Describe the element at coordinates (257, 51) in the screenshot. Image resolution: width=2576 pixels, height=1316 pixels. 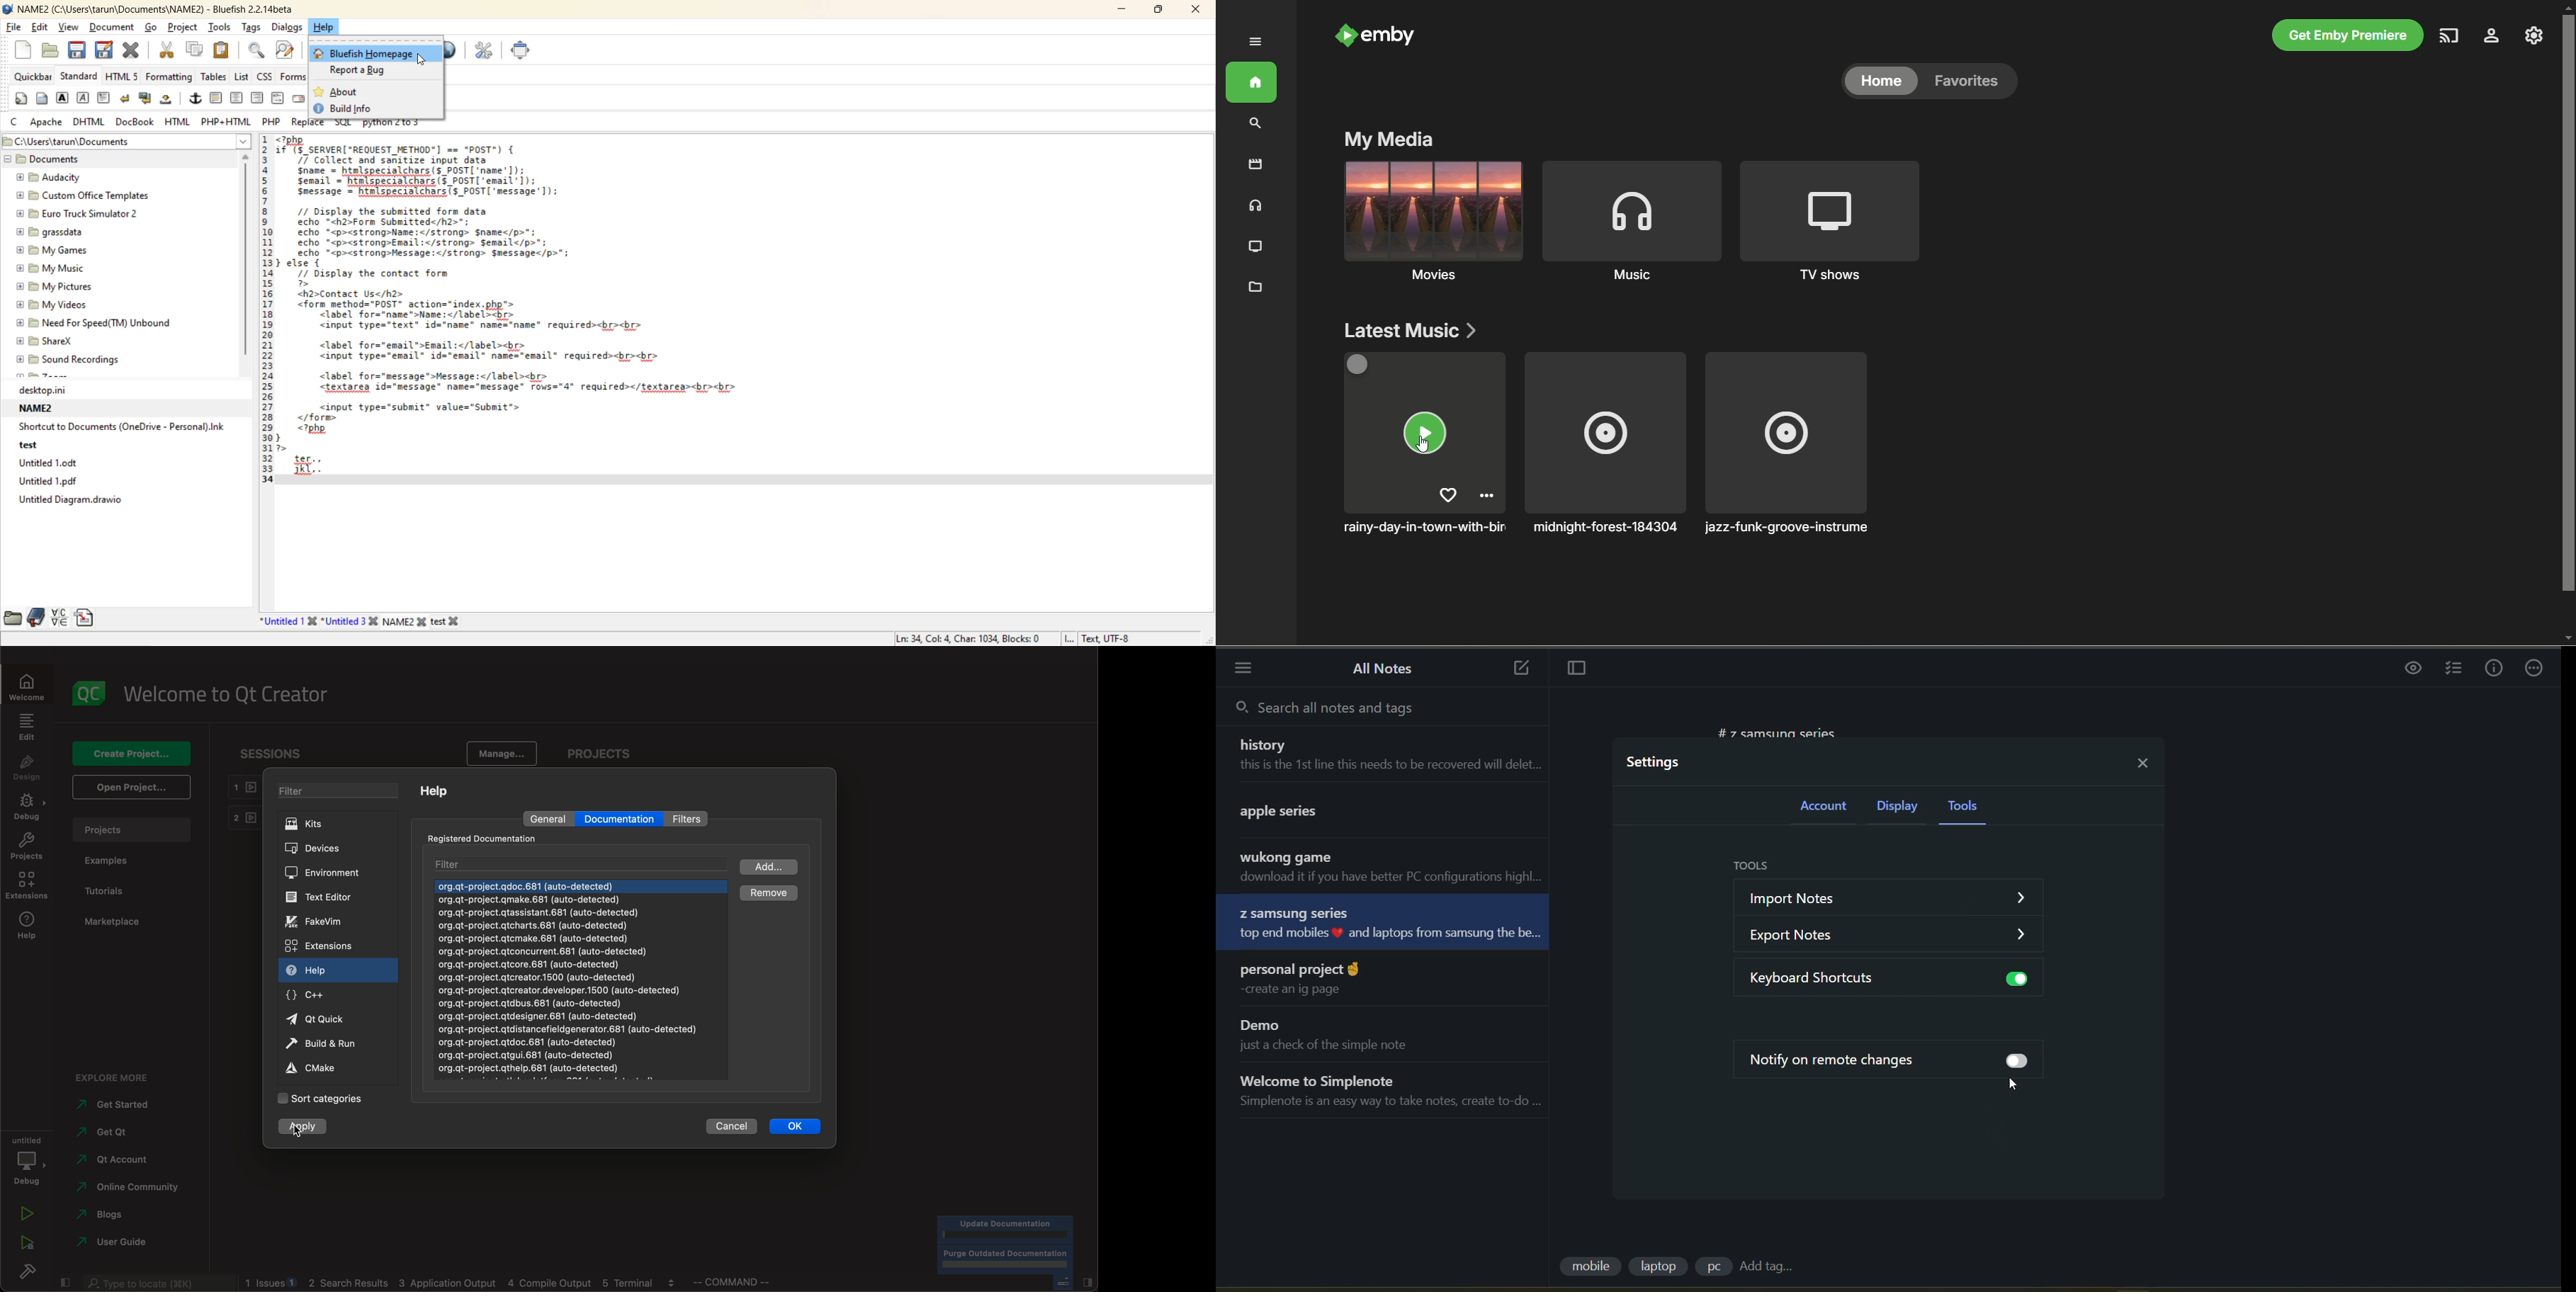
I see `find` at that location.